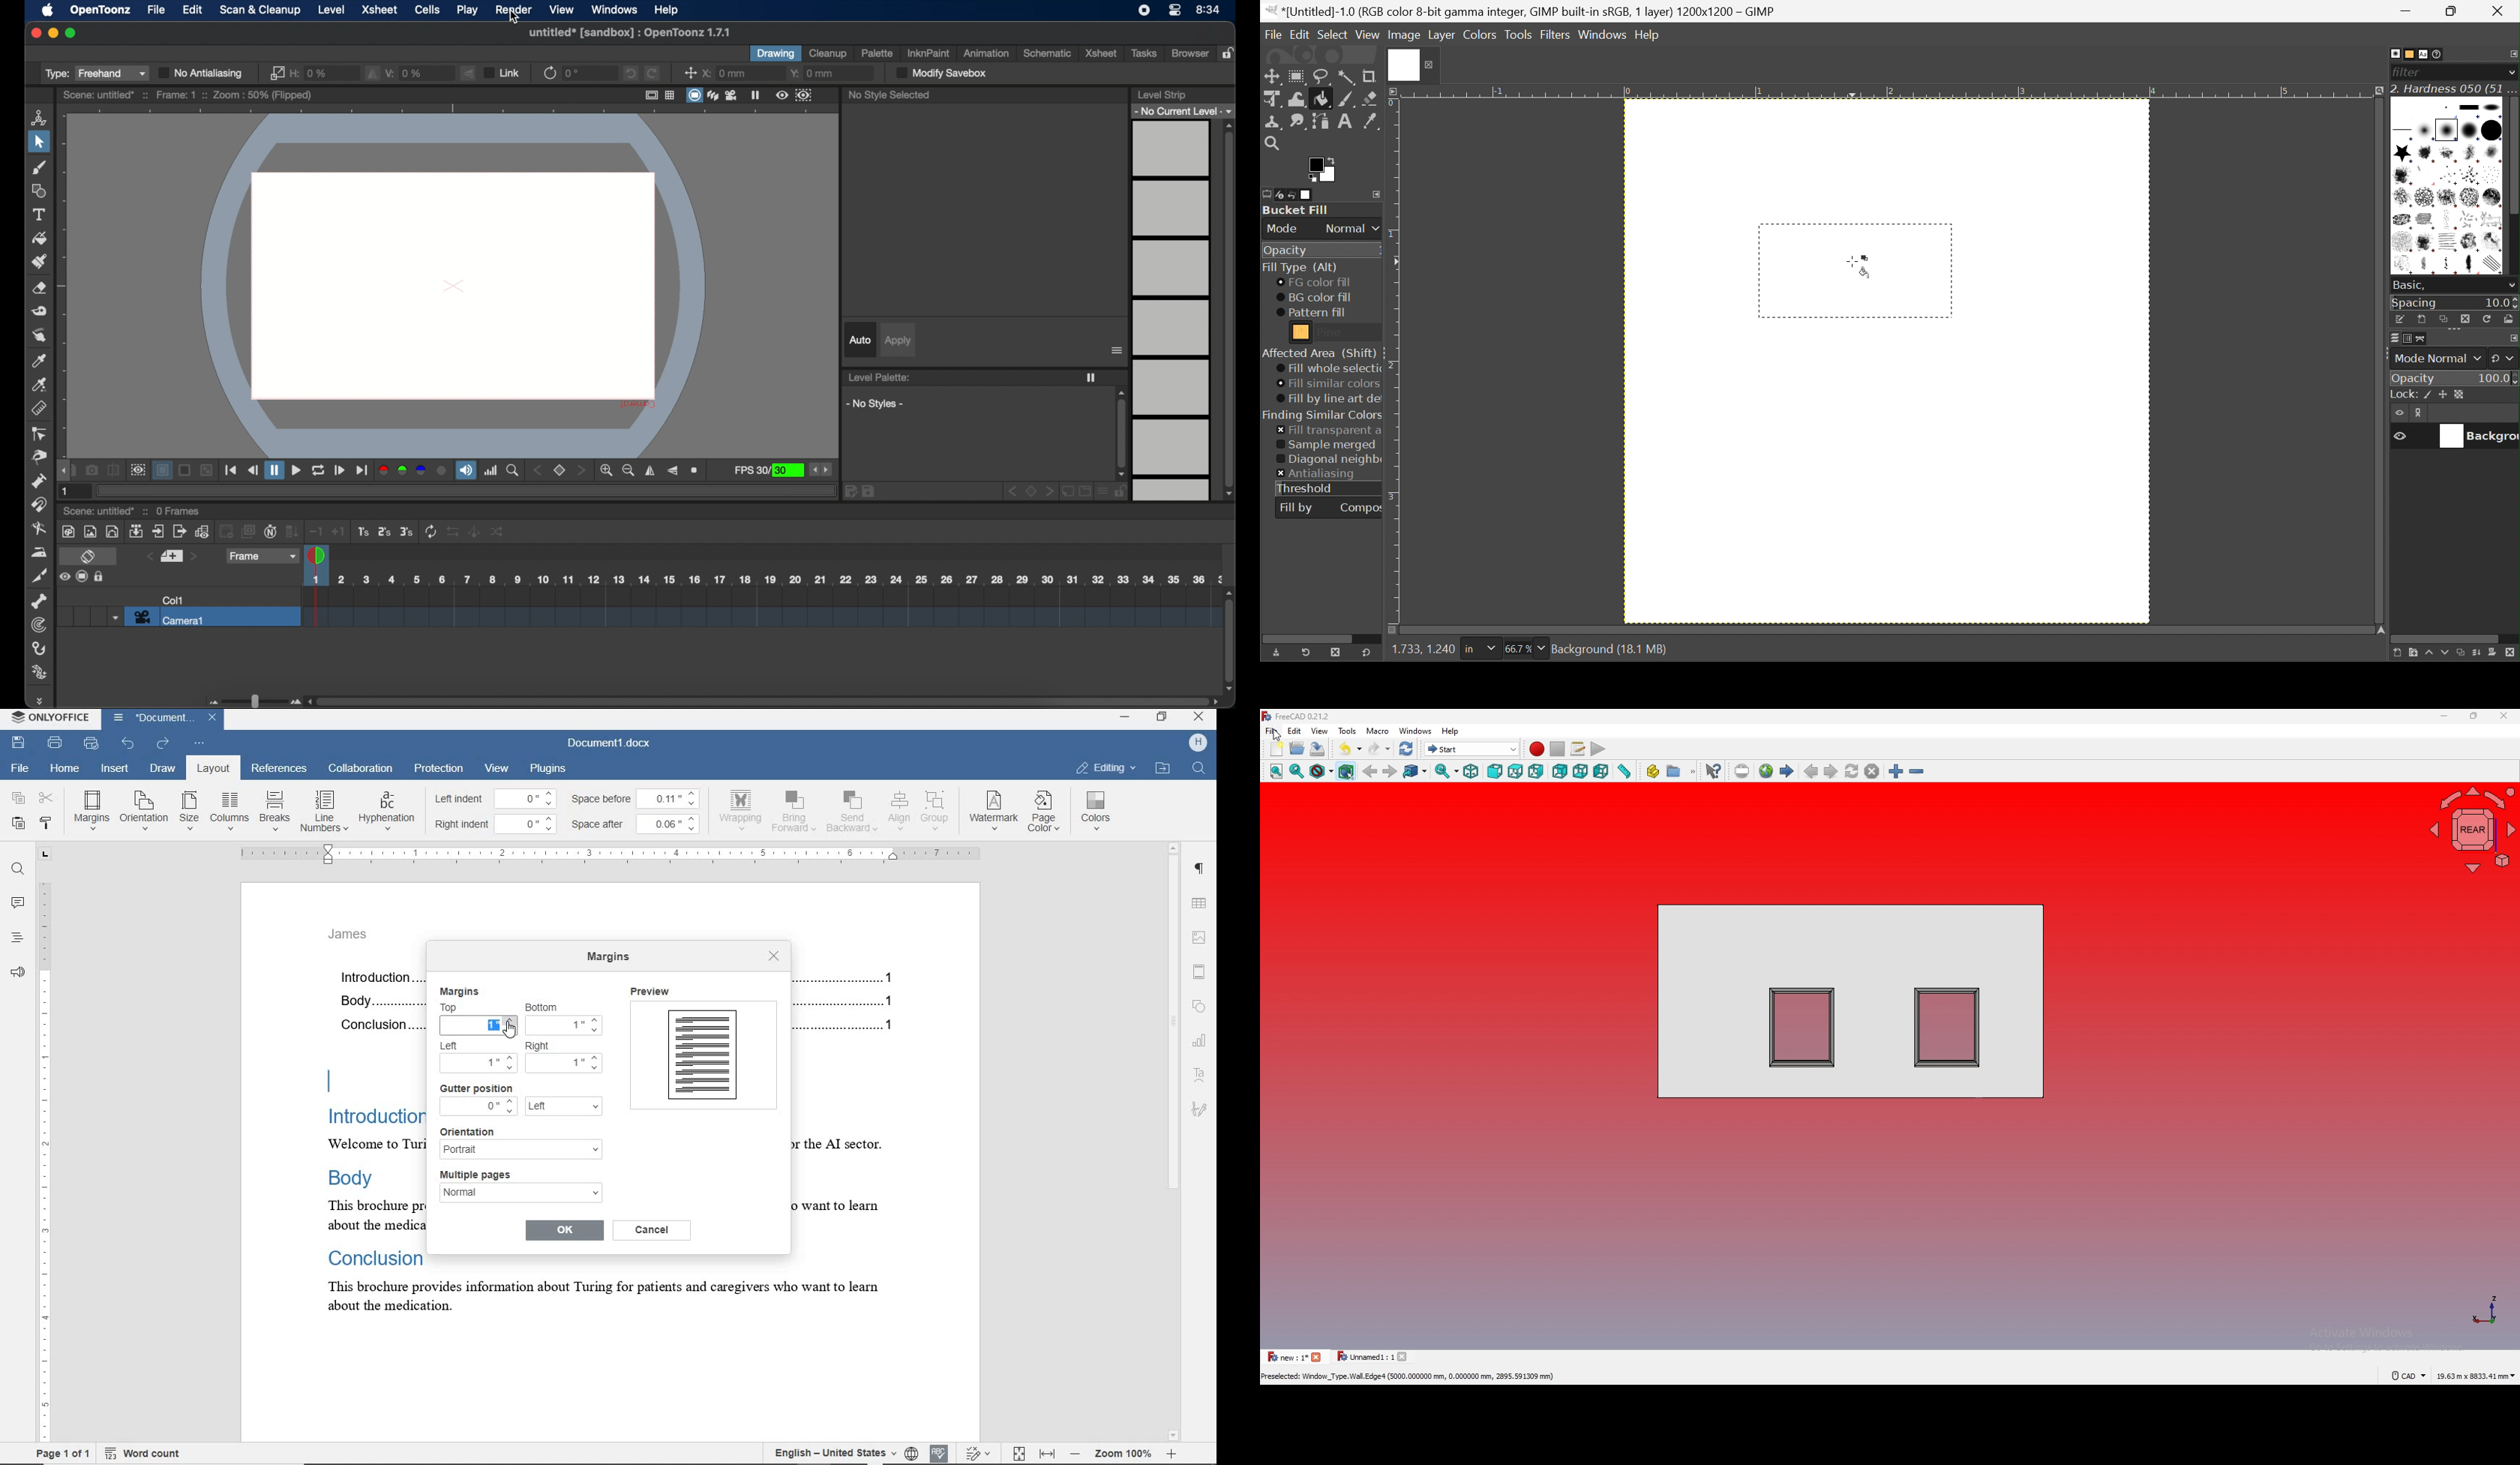 This screenshot has width=2520, height=1484. Describe the element at coordinates (52, 719) in the screenshot. I see `system name` at that location.